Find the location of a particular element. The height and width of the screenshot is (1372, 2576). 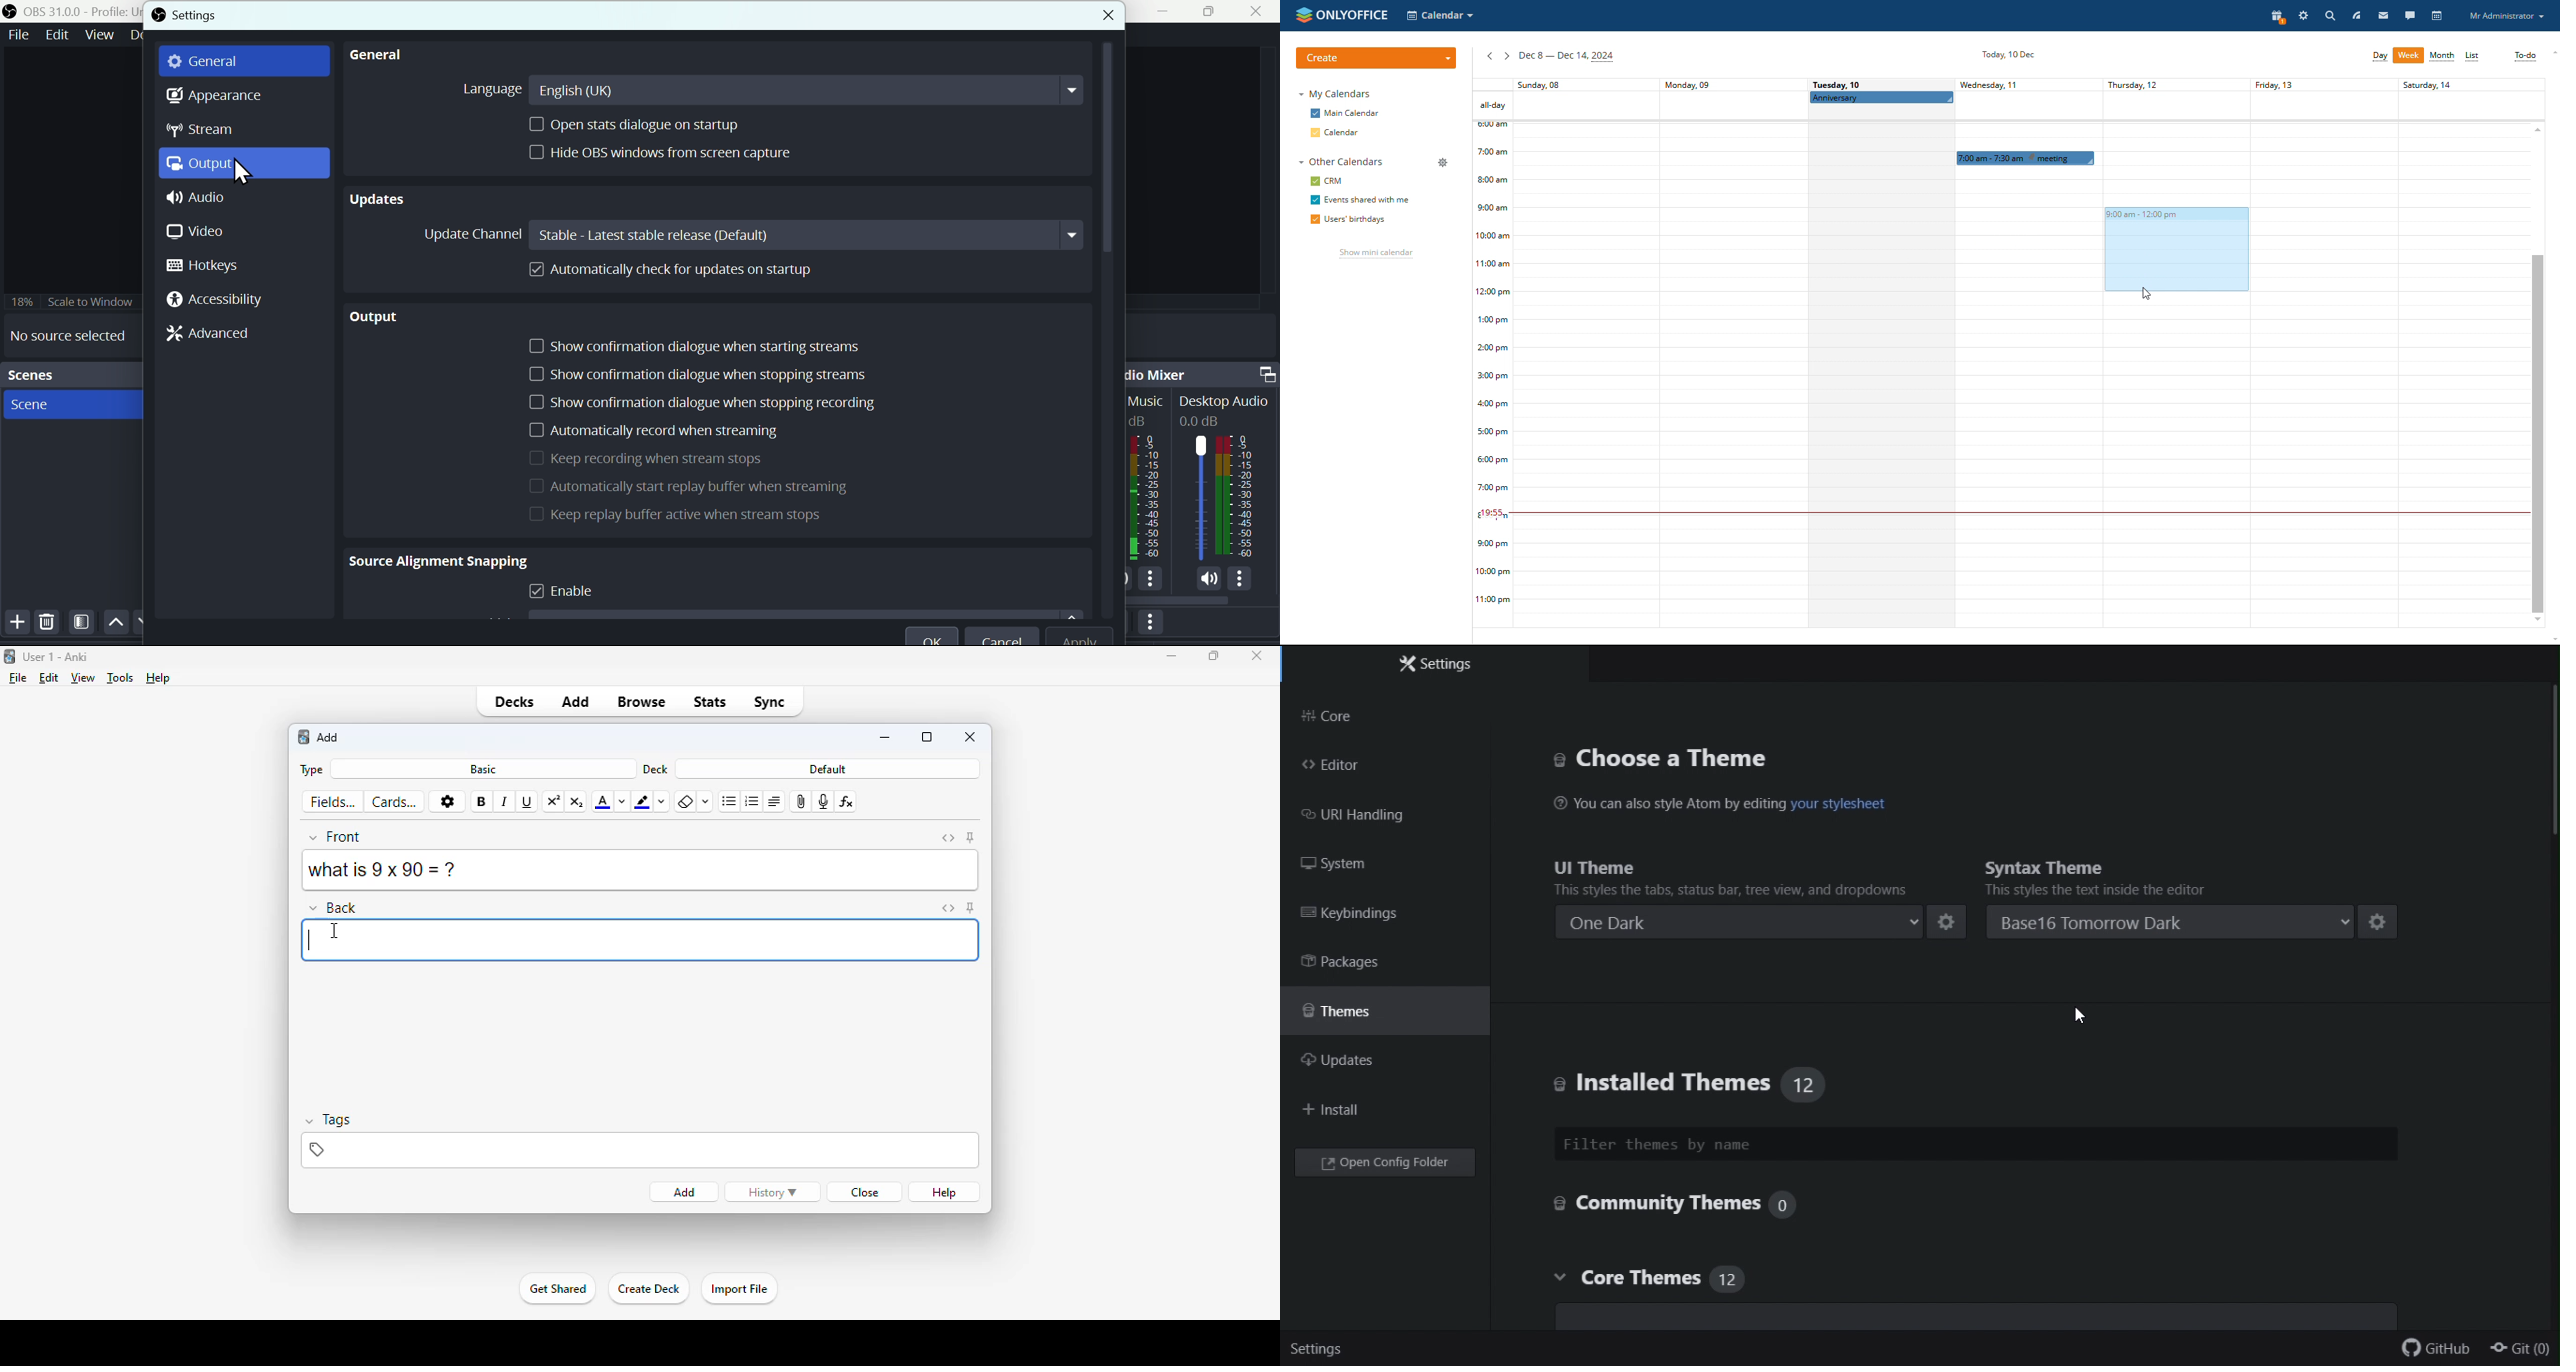

Accessibility is located at coordinates (221, 299).